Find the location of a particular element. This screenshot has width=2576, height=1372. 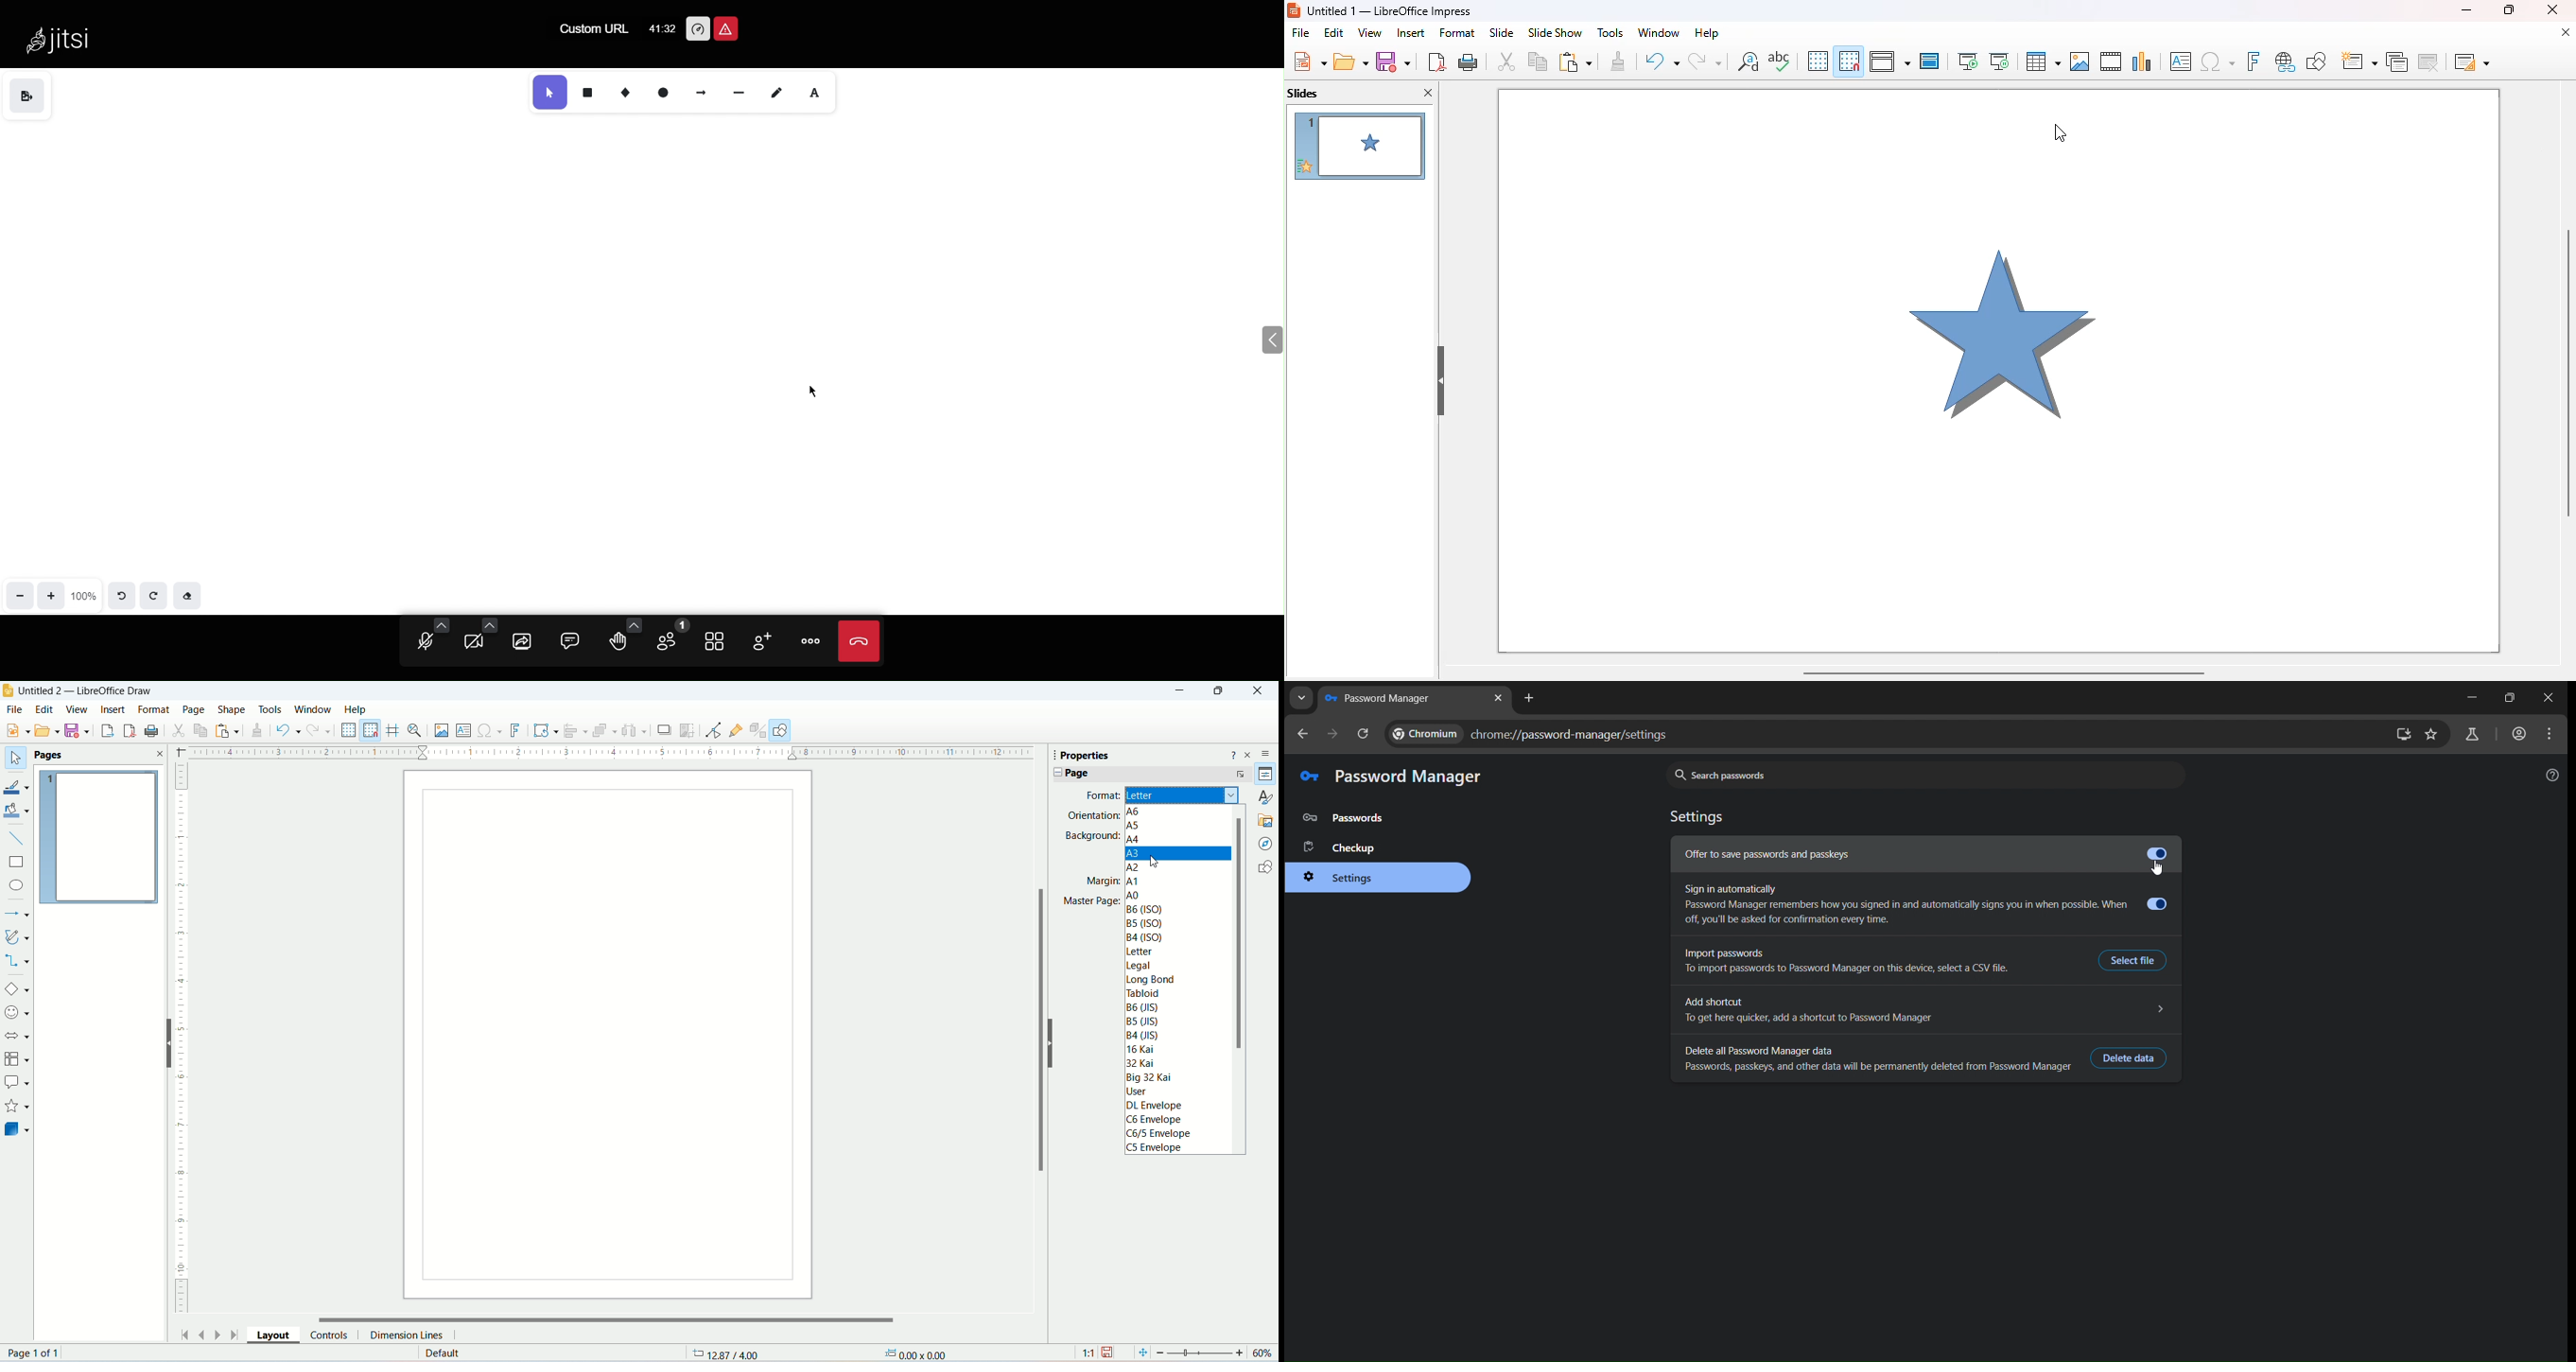

line color is located at coordinates (17, 784).